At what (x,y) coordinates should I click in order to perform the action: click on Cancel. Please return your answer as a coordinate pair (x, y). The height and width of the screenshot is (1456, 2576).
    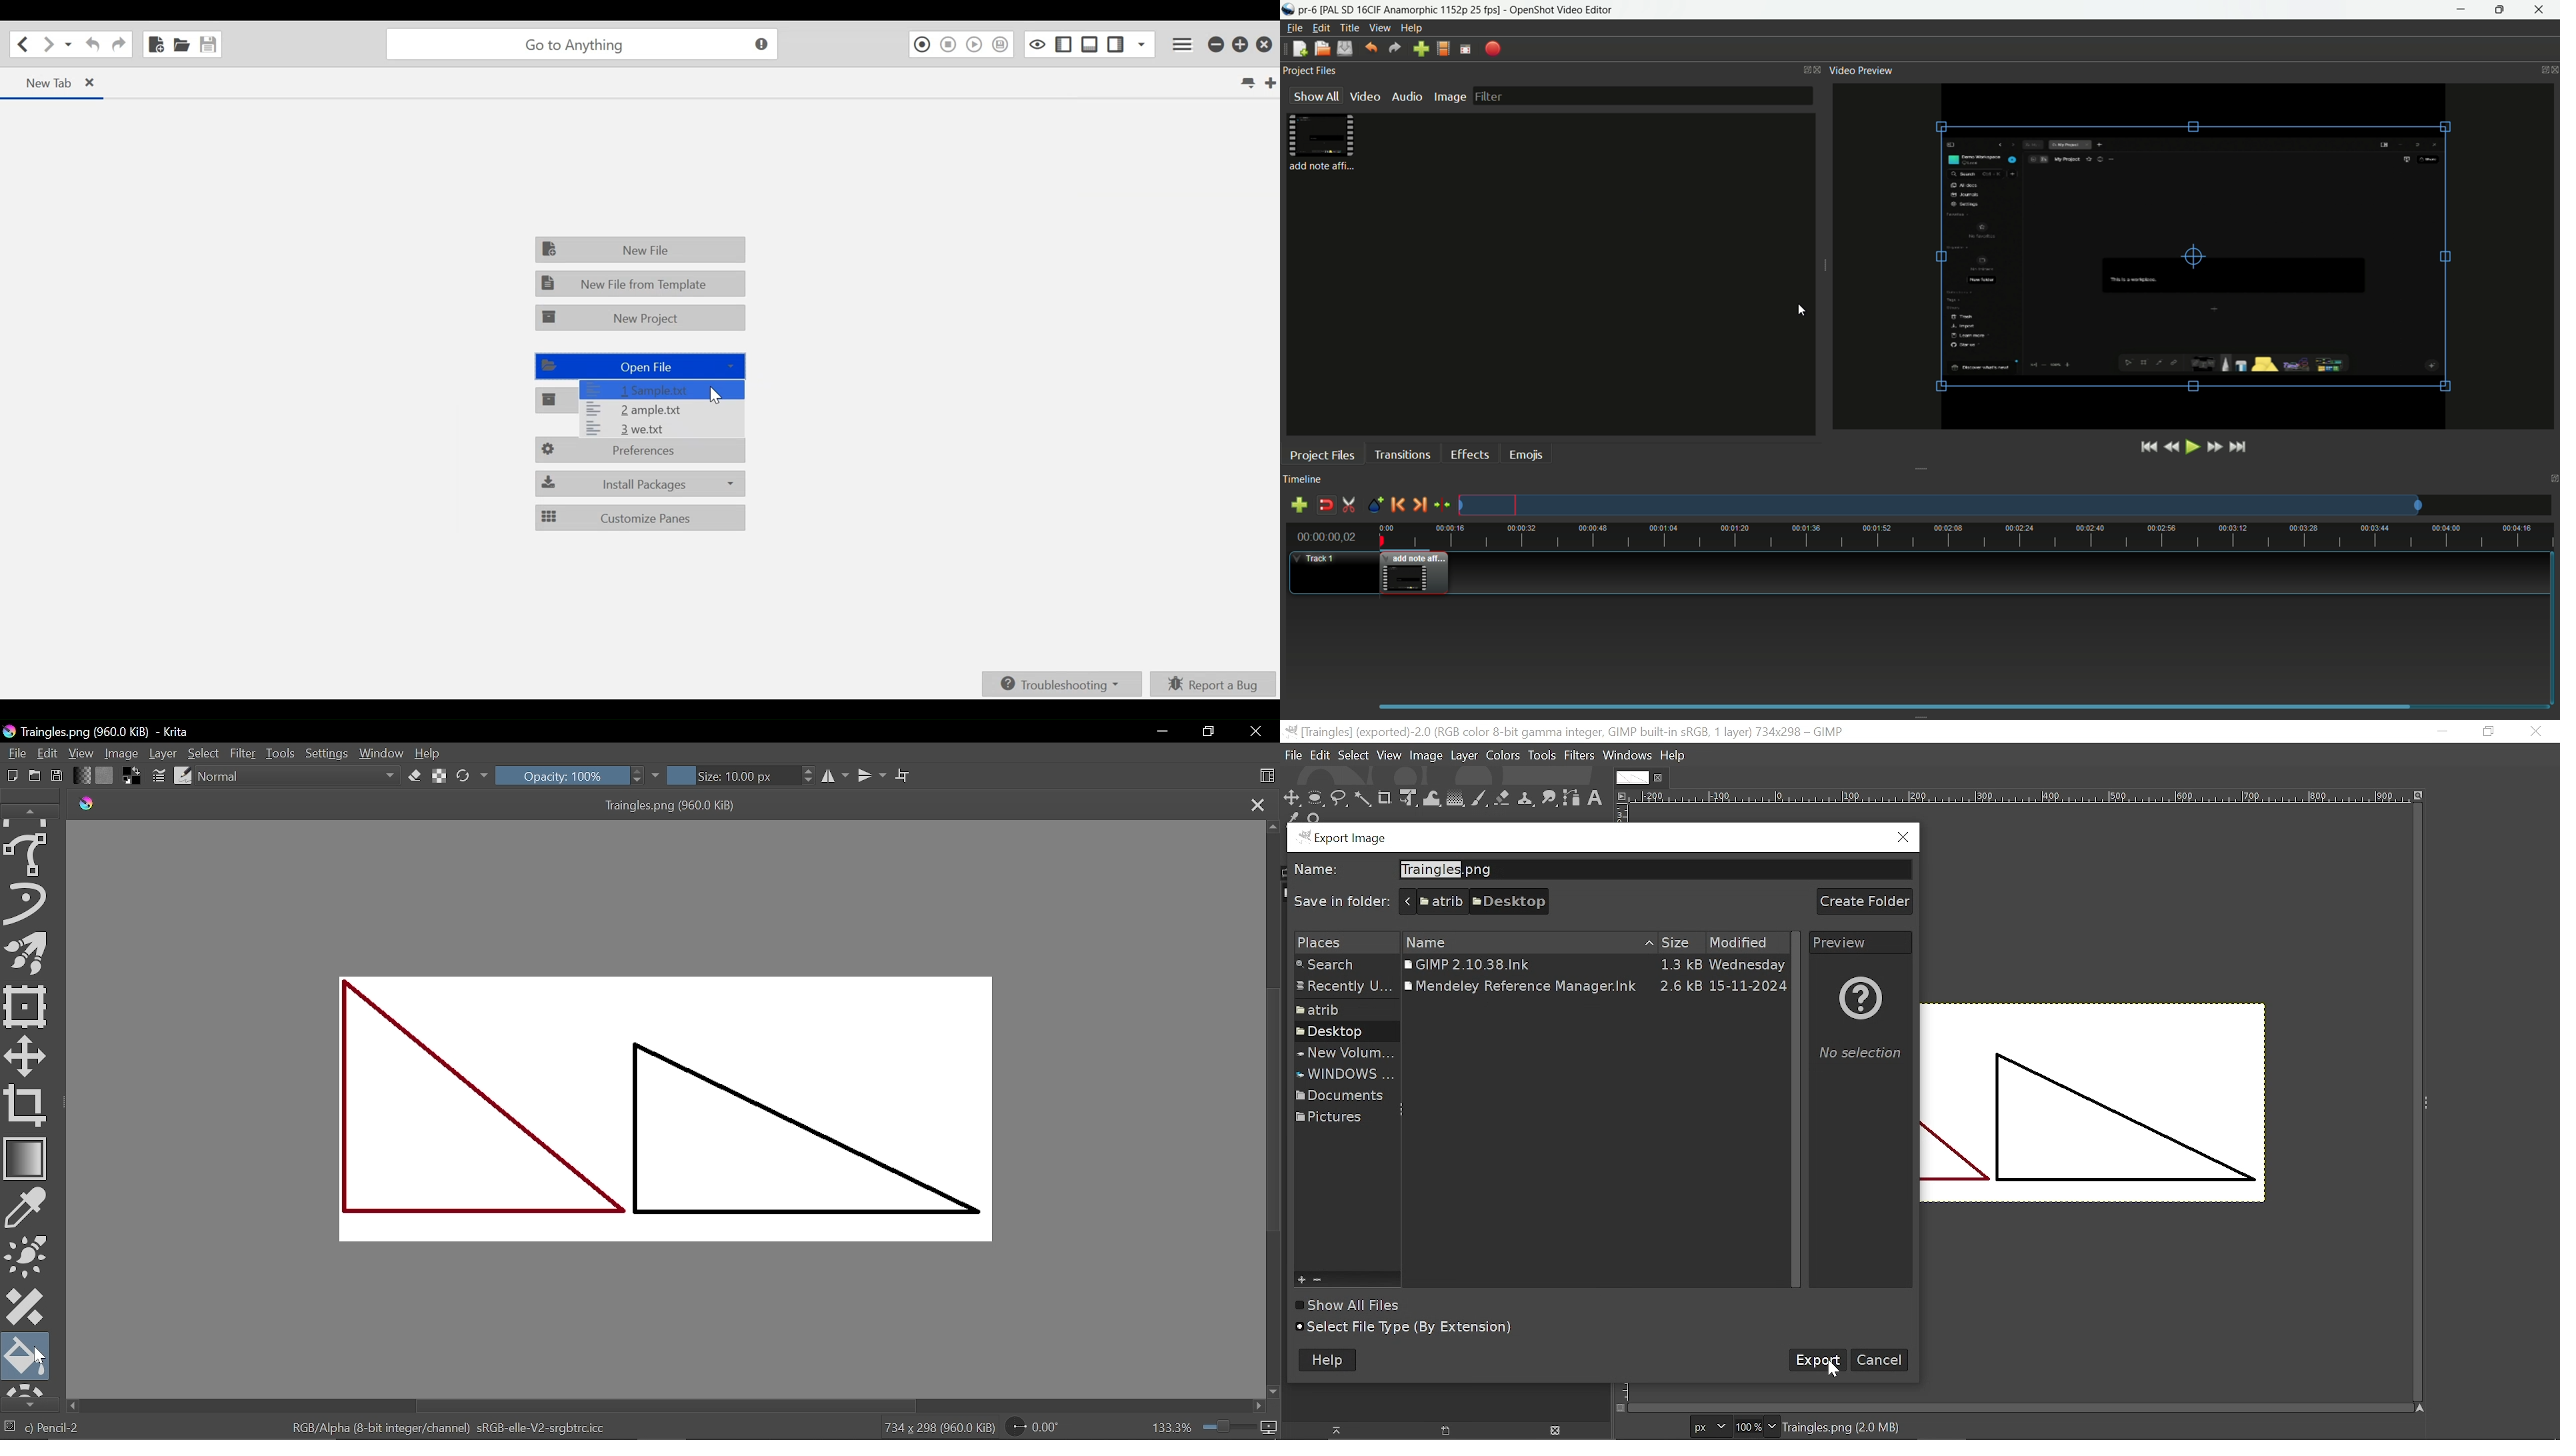
    Looking at the image, I should click on (1879, 1359).